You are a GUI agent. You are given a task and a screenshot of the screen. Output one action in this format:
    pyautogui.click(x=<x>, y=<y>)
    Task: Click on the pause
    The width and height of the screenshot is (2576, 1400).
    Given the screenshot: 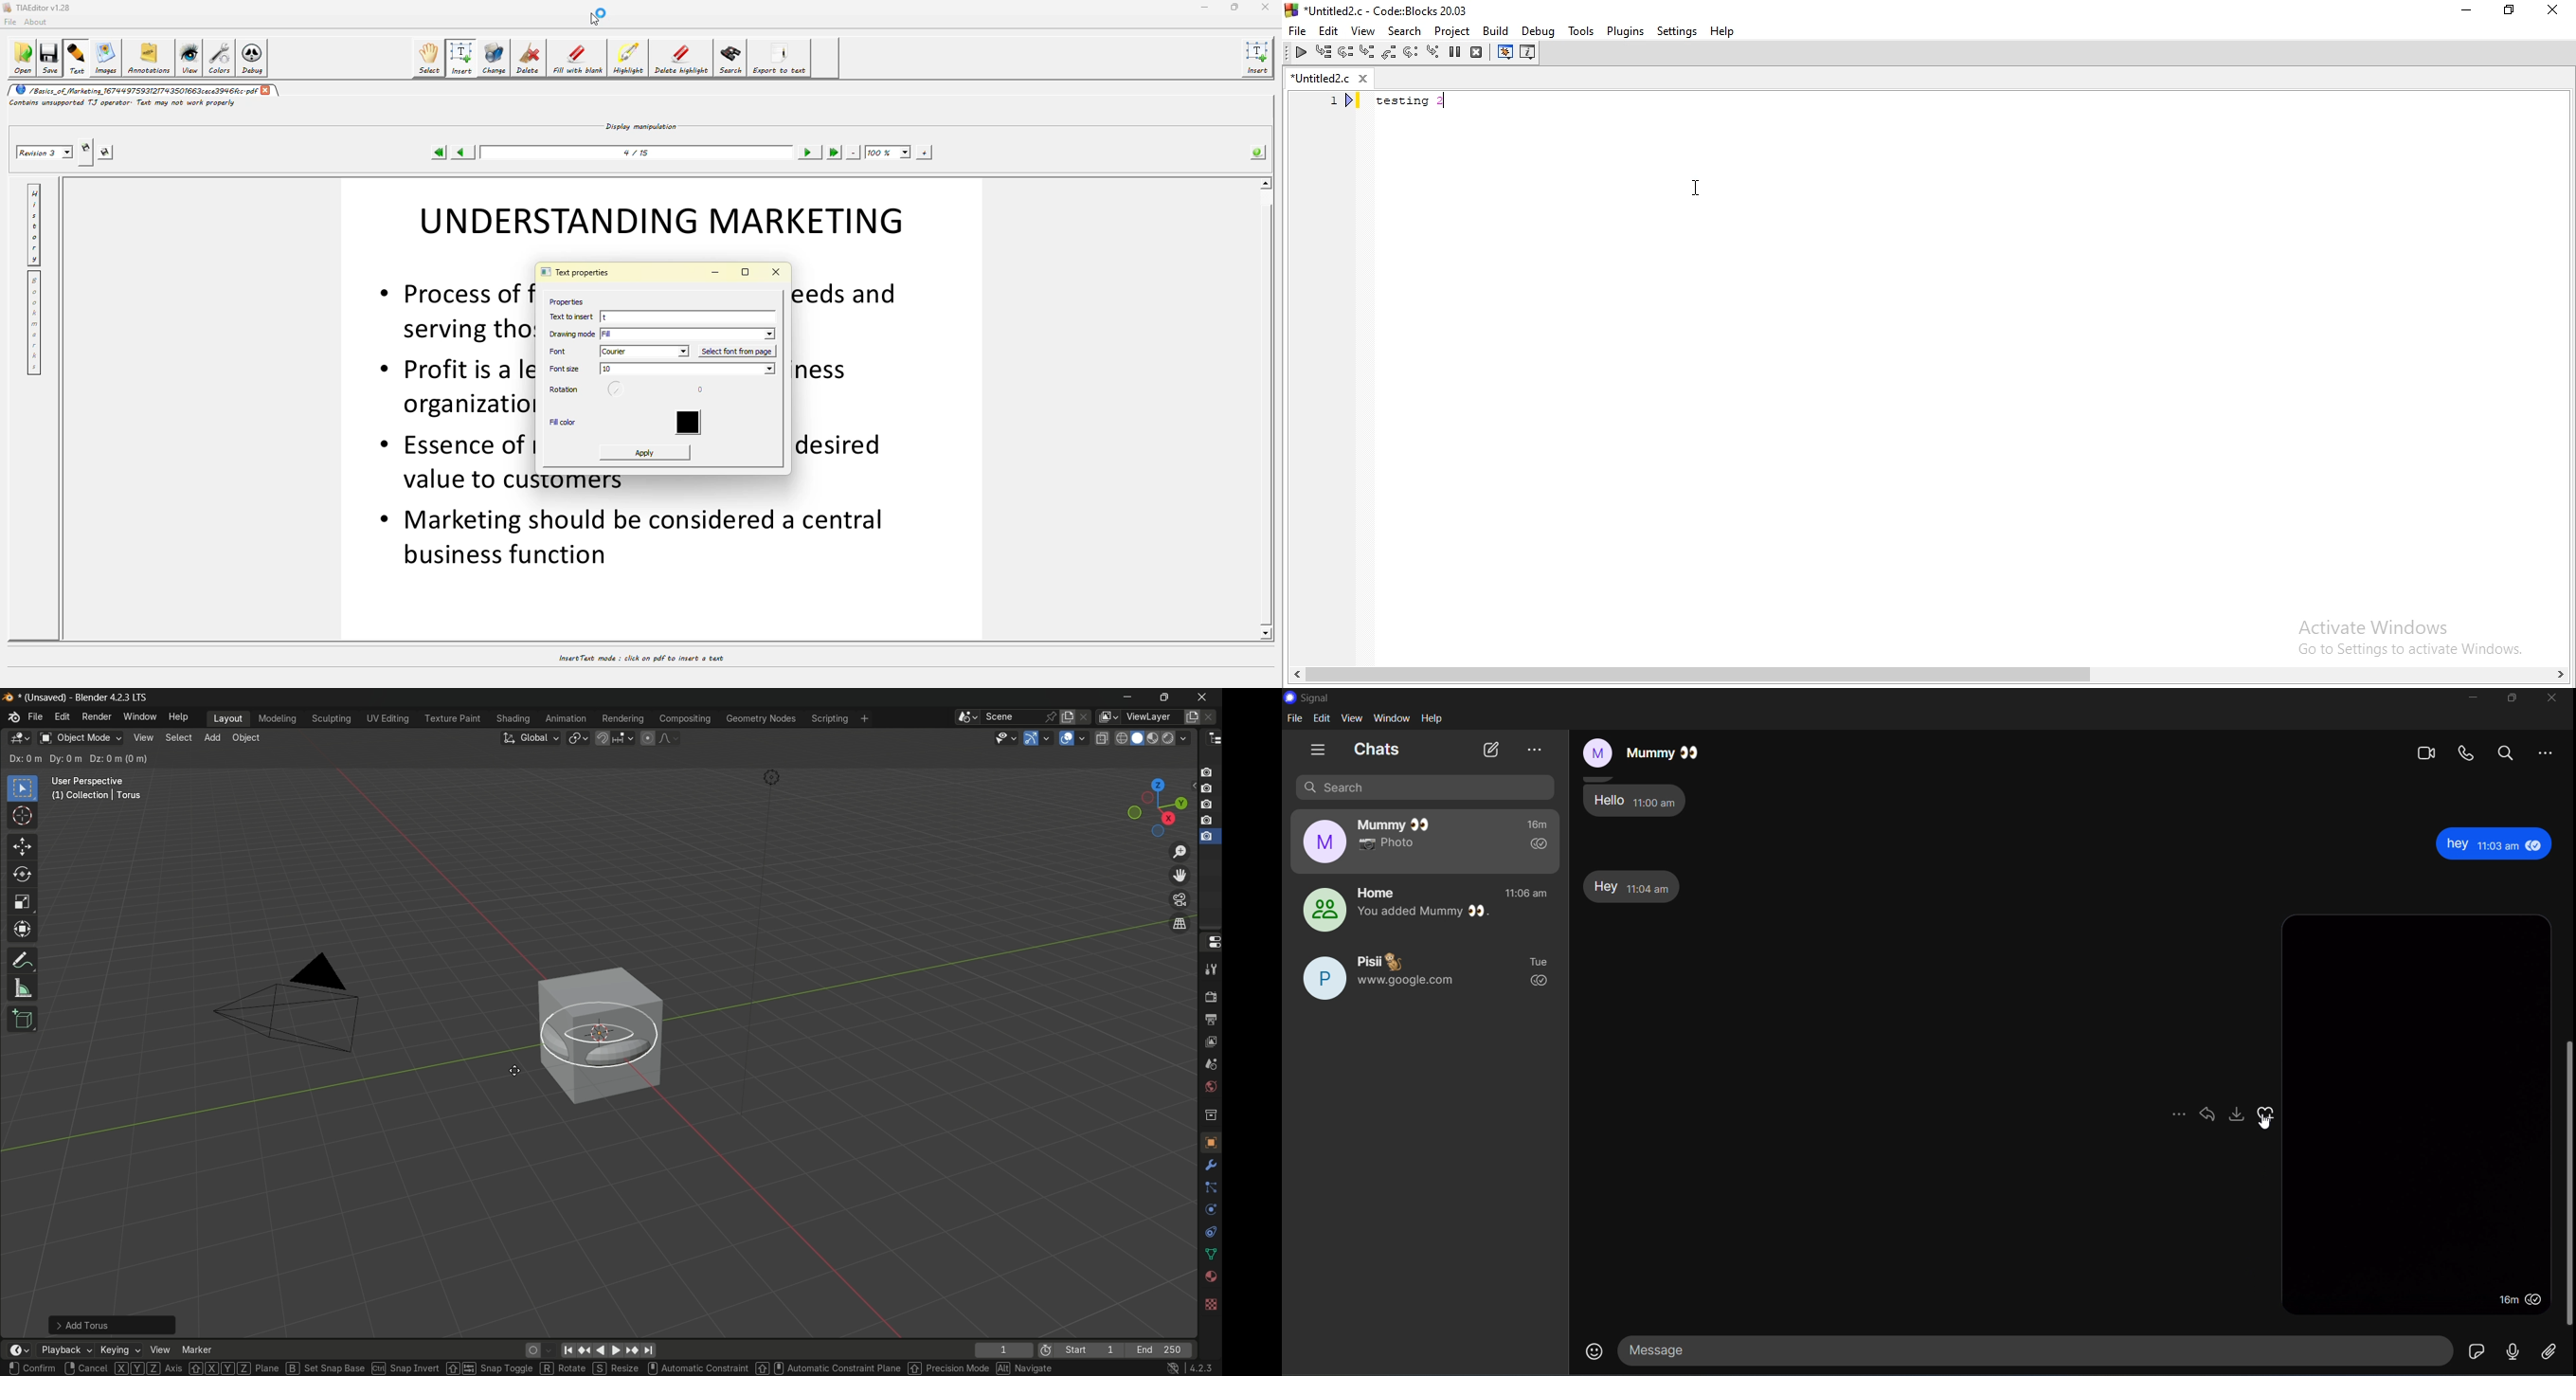 What is the action you would take?
    pyautogui.click(x=1455, y=53)
    